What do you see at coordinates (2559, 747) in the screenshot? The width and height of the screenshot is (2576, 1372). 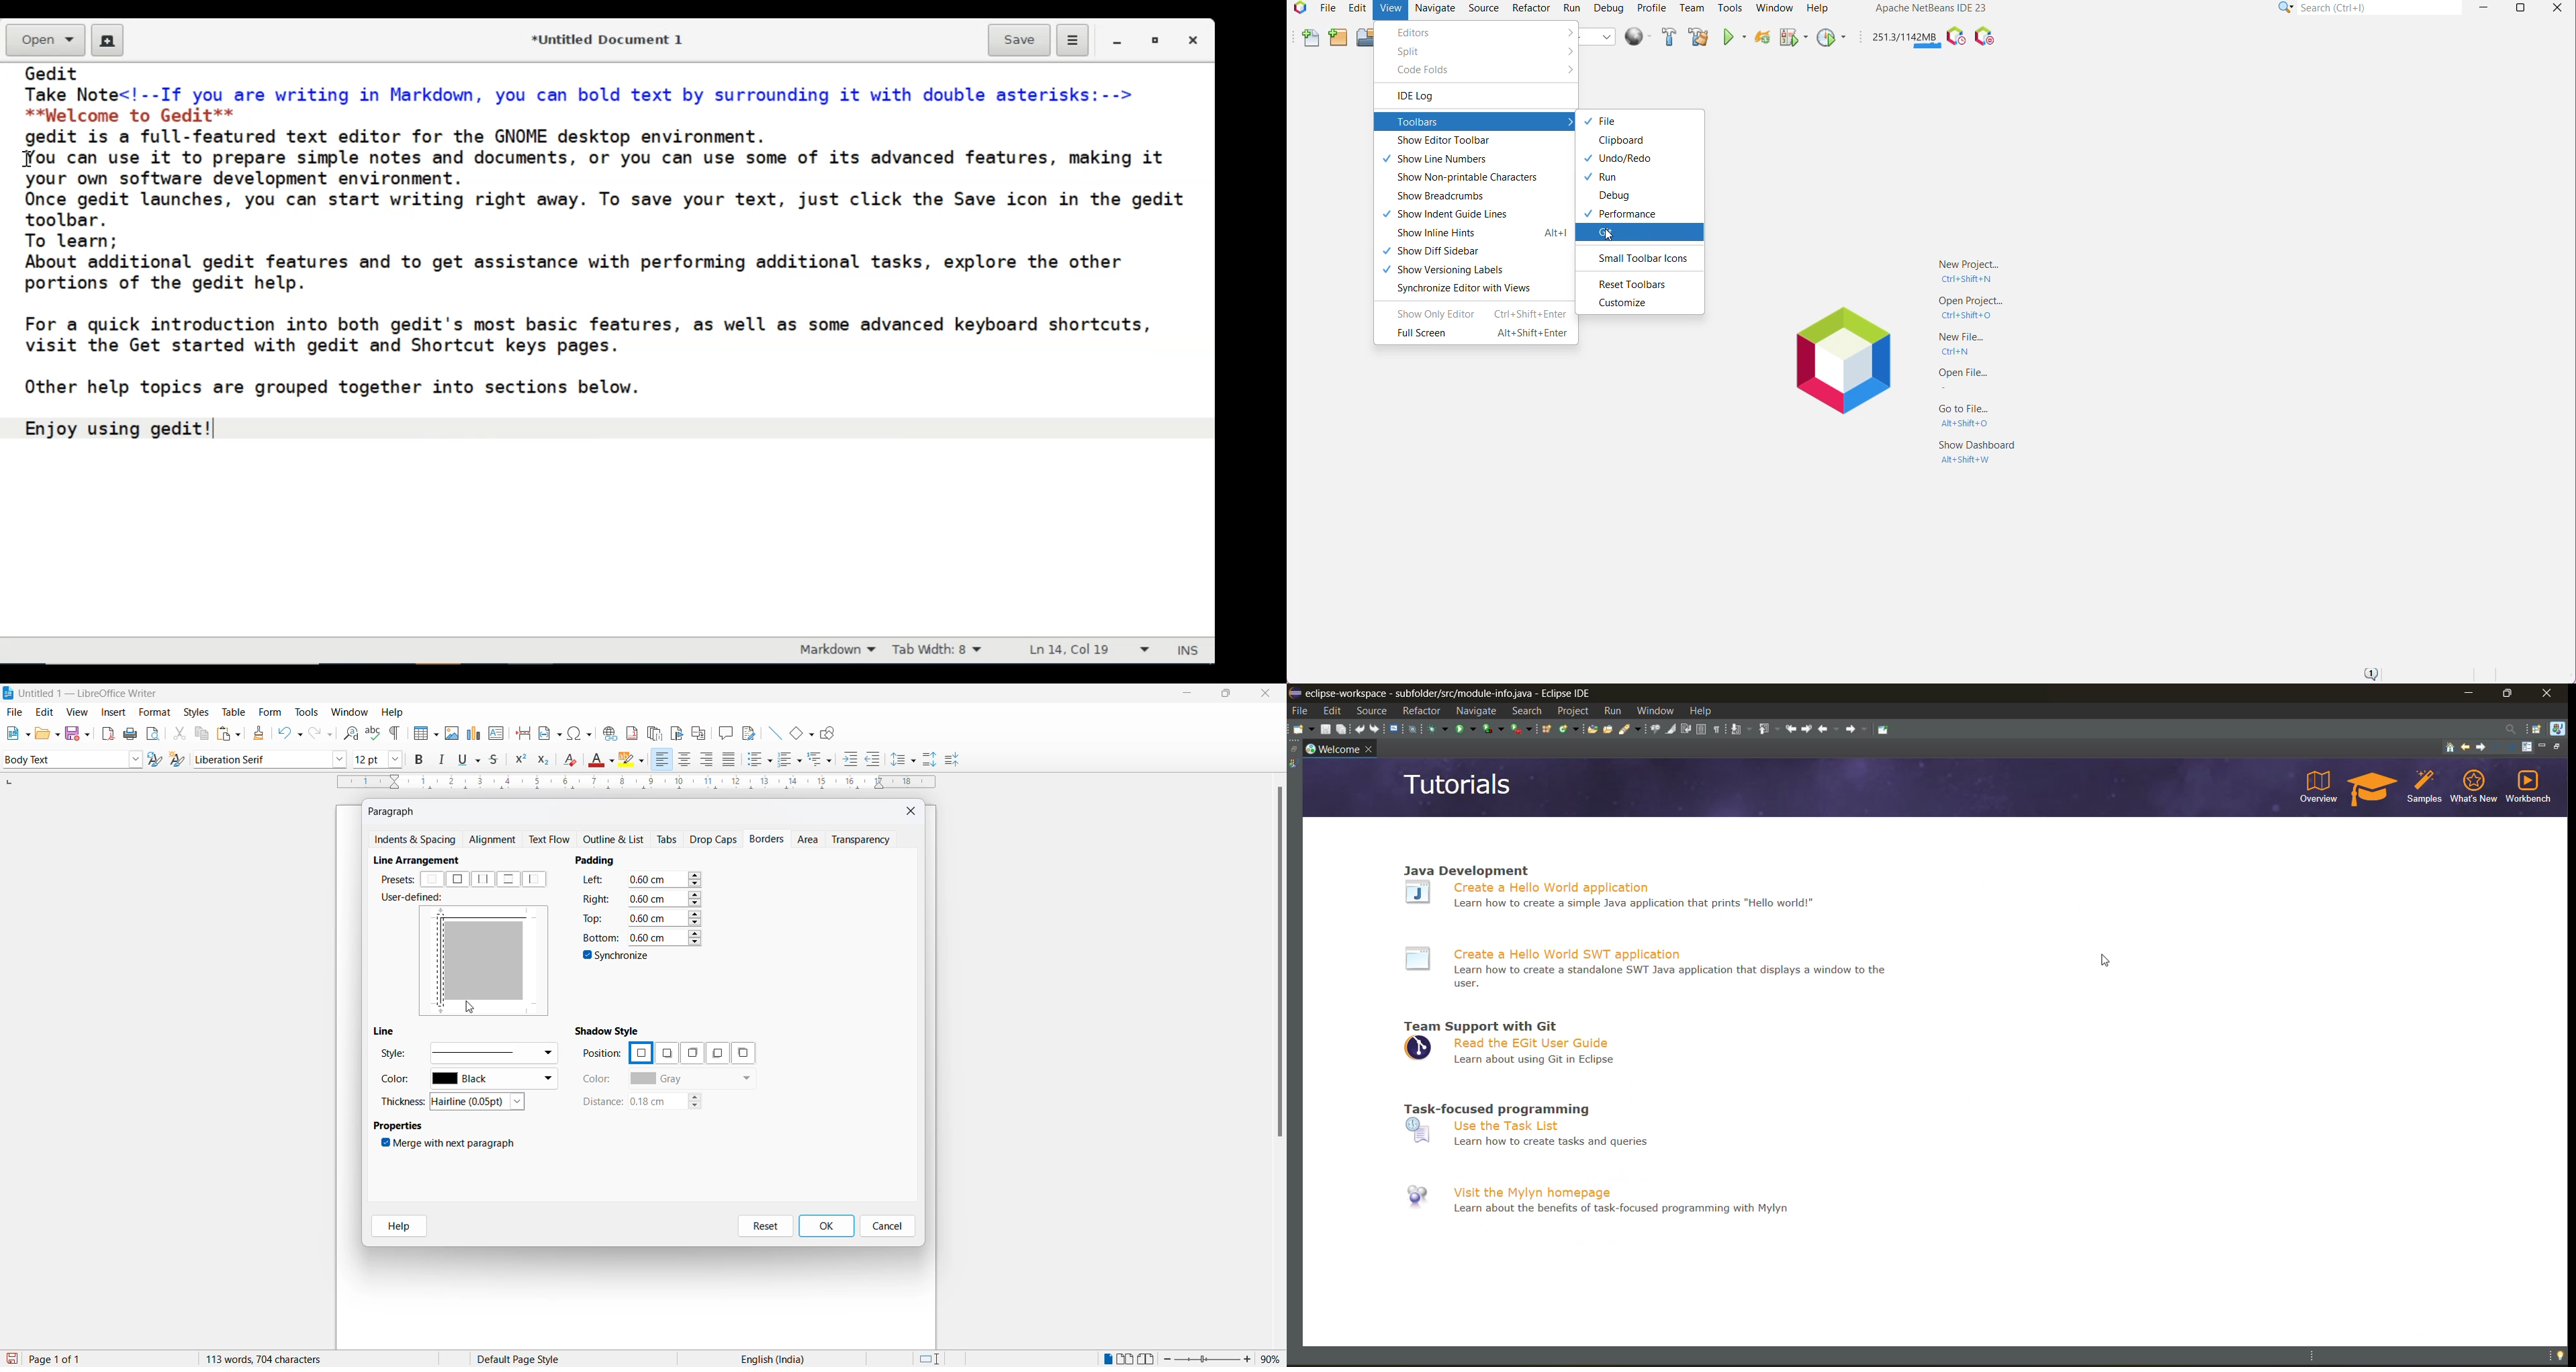 I see `restore` at bounding box center [2559, 747].